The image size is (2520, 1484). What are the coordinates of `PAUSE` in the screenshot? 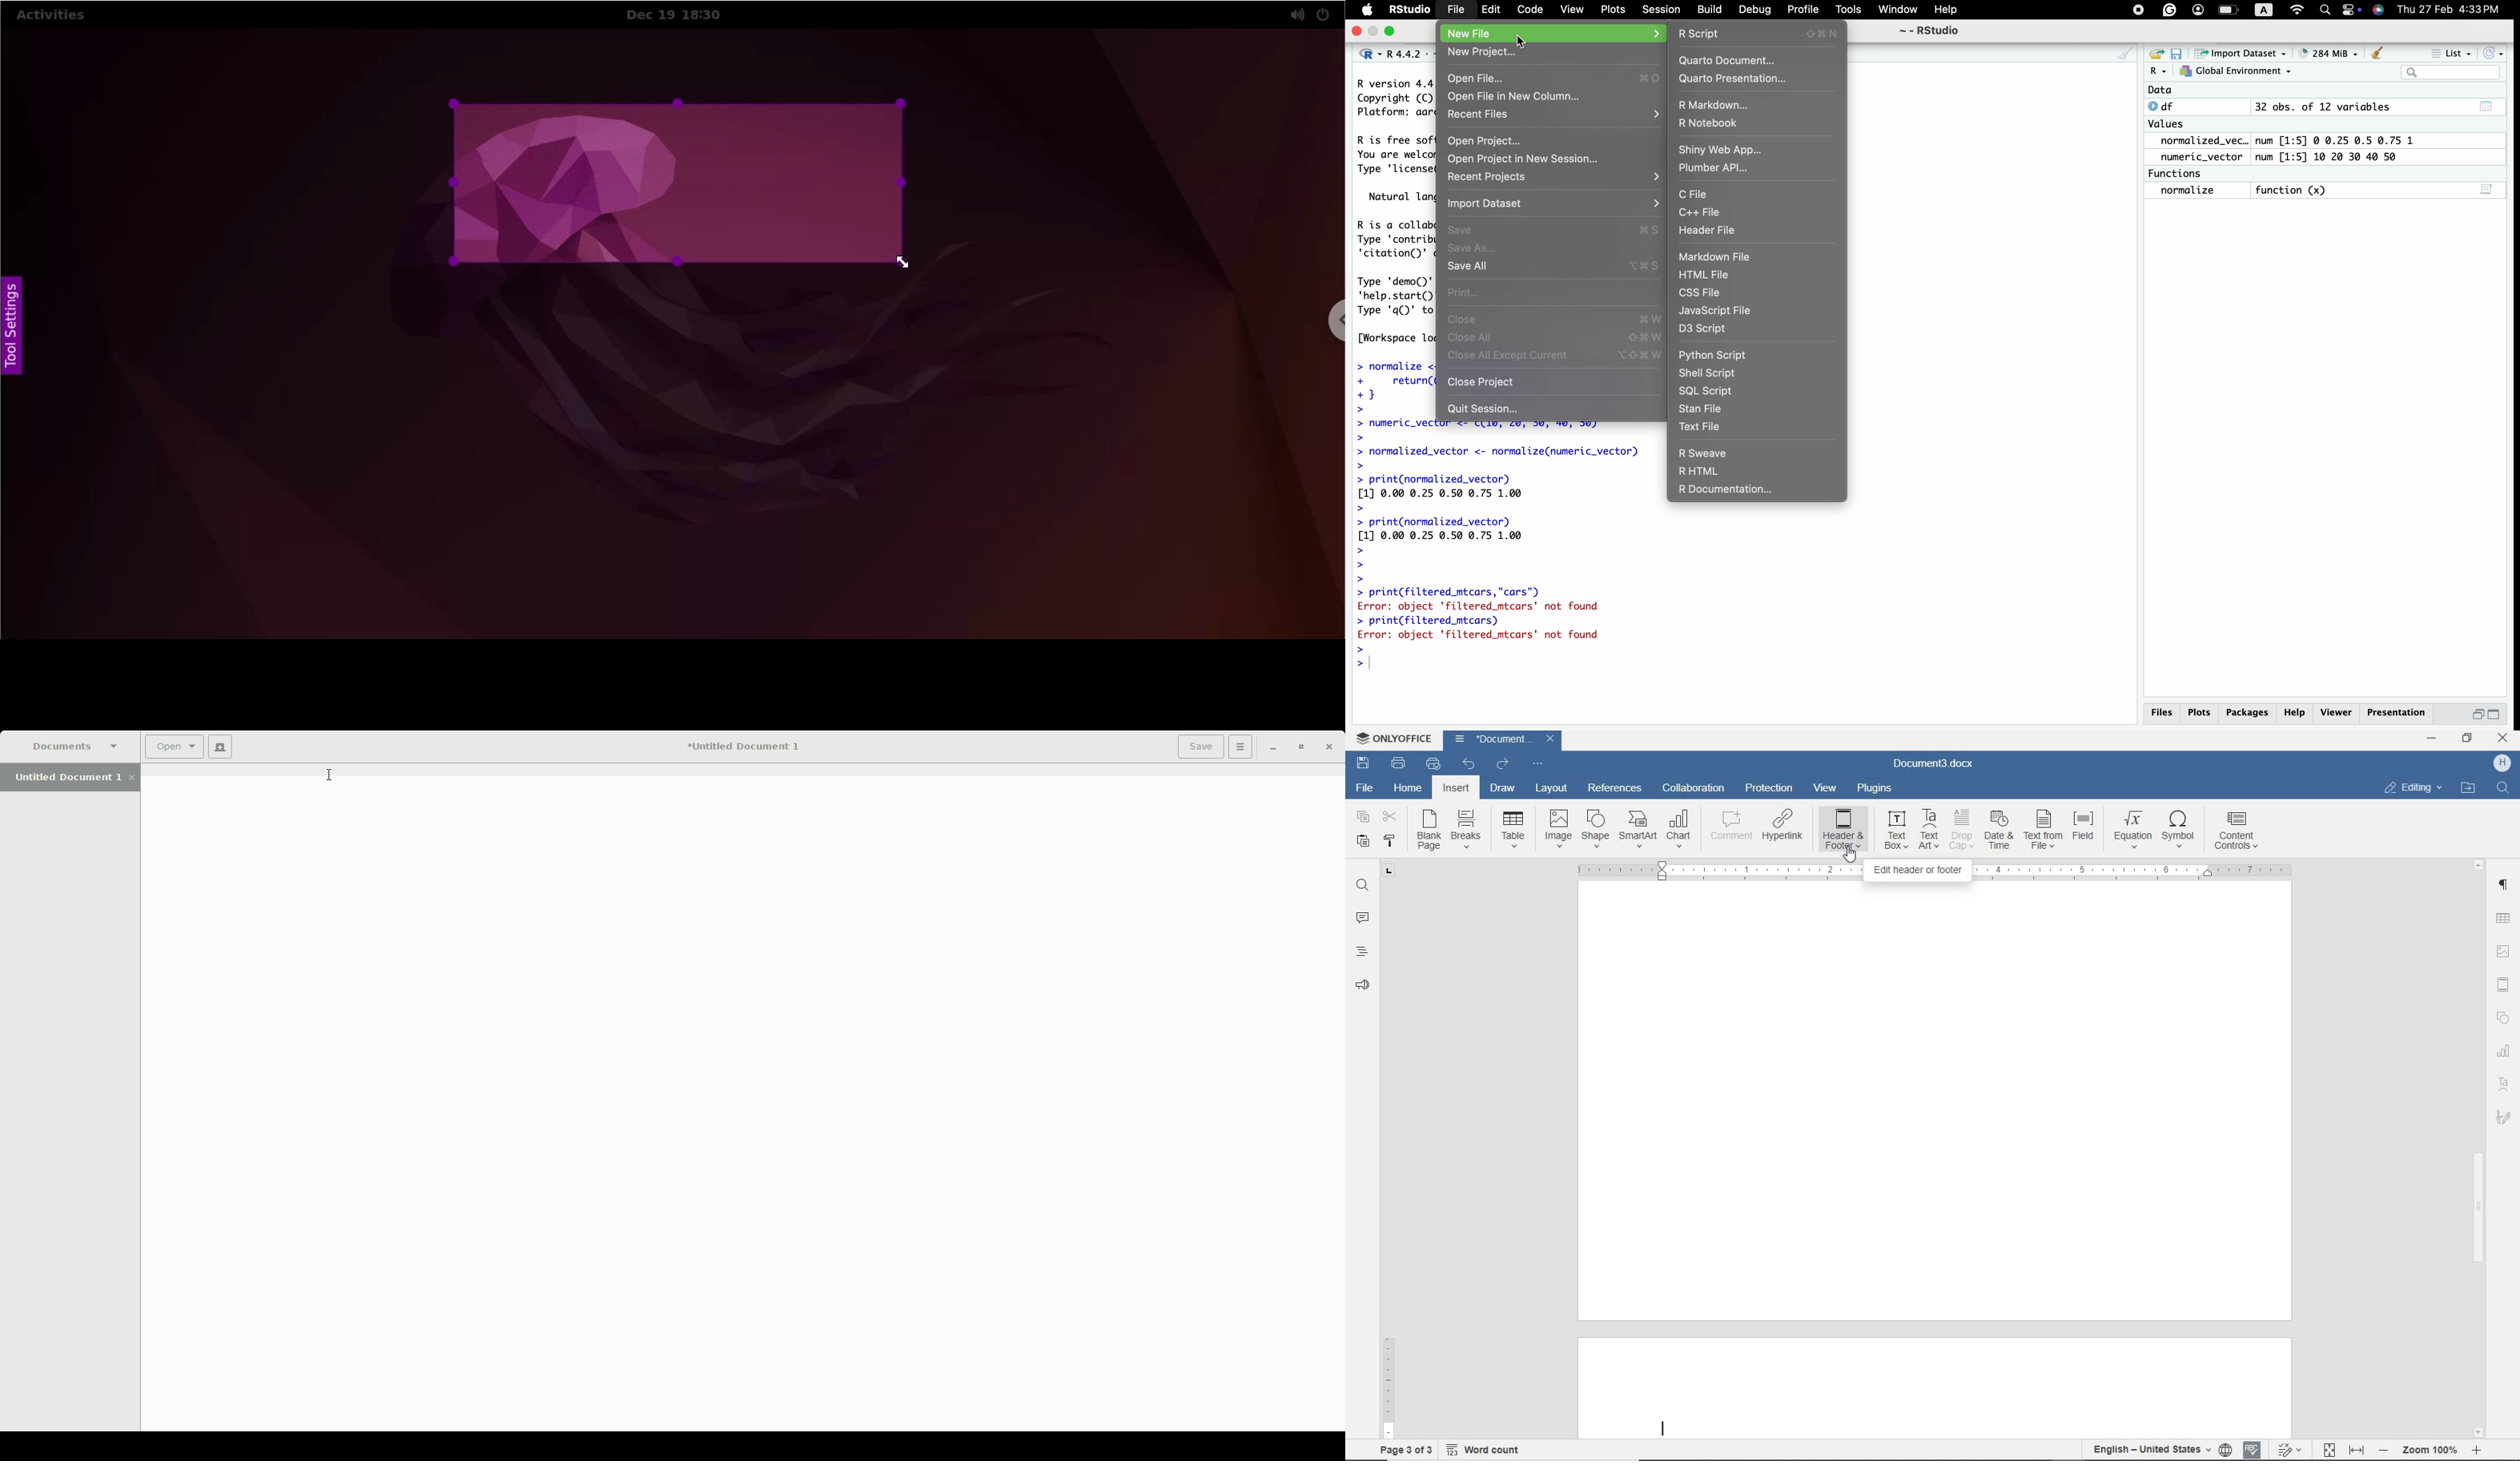 It's located at (2136, 9).